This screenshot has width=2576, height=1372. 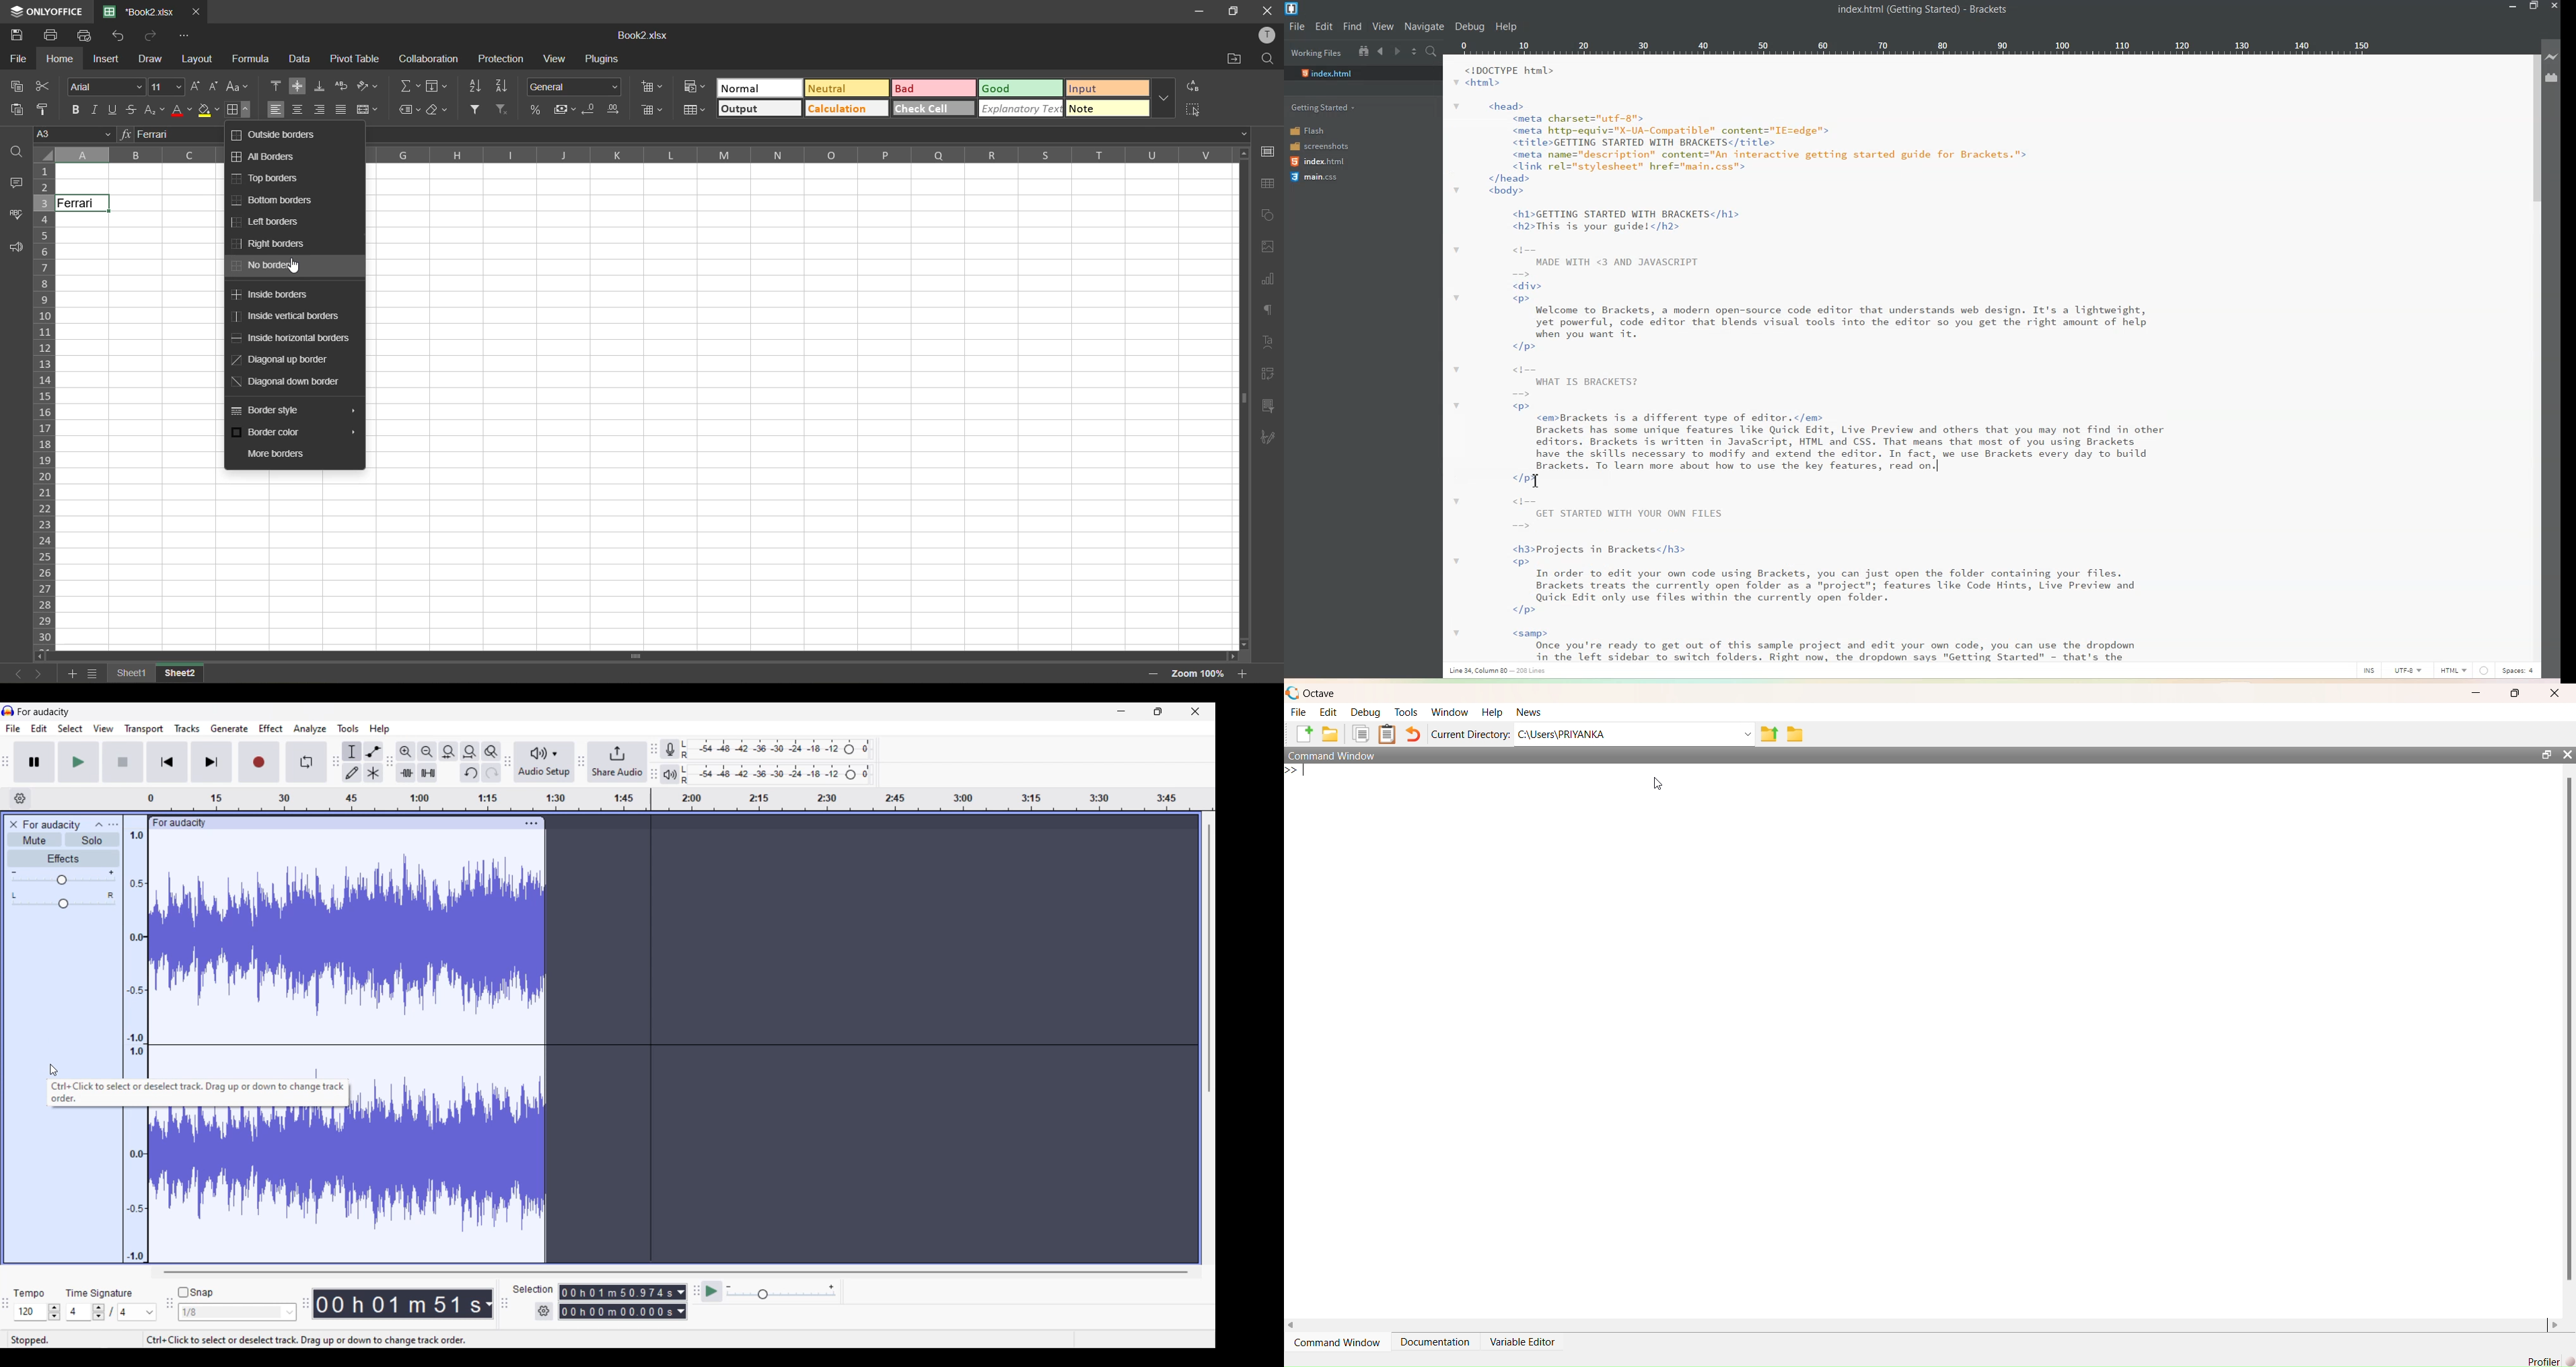 I want to click on signature, so click(x=1268, y=440).